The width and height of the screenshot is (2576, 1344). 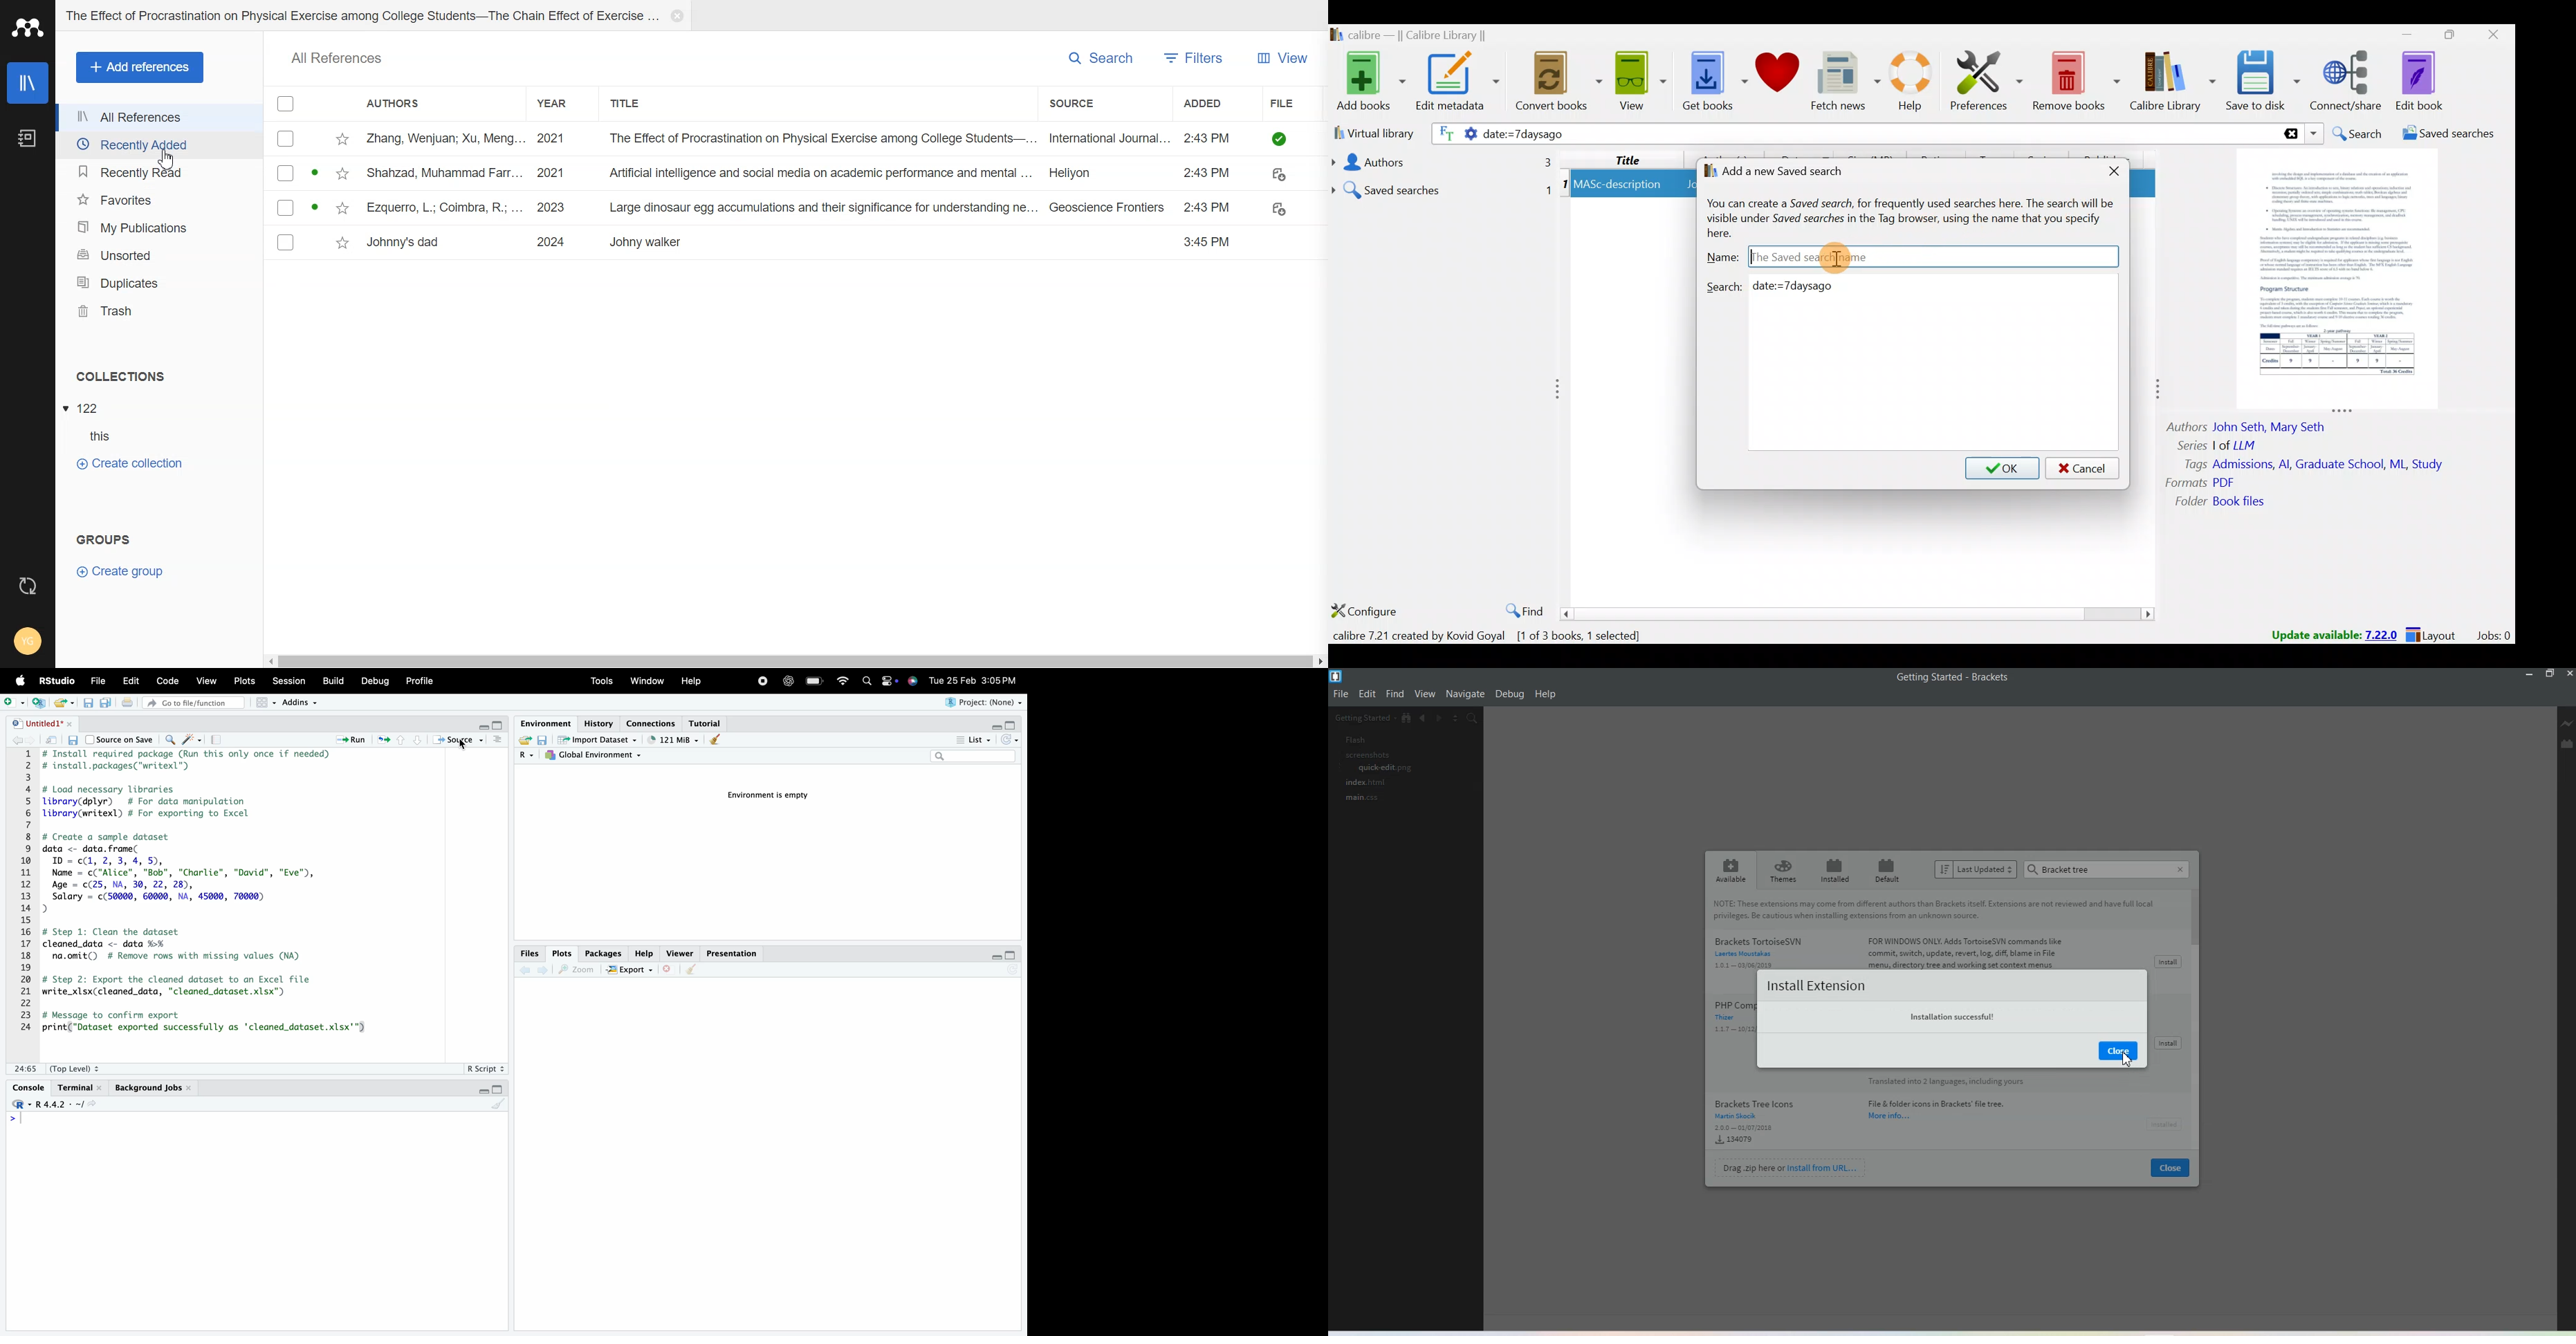 What do you see at coordinates (2117, 1050) in the screenshot?
I see `Close` at bounding box center [2117, 1050].